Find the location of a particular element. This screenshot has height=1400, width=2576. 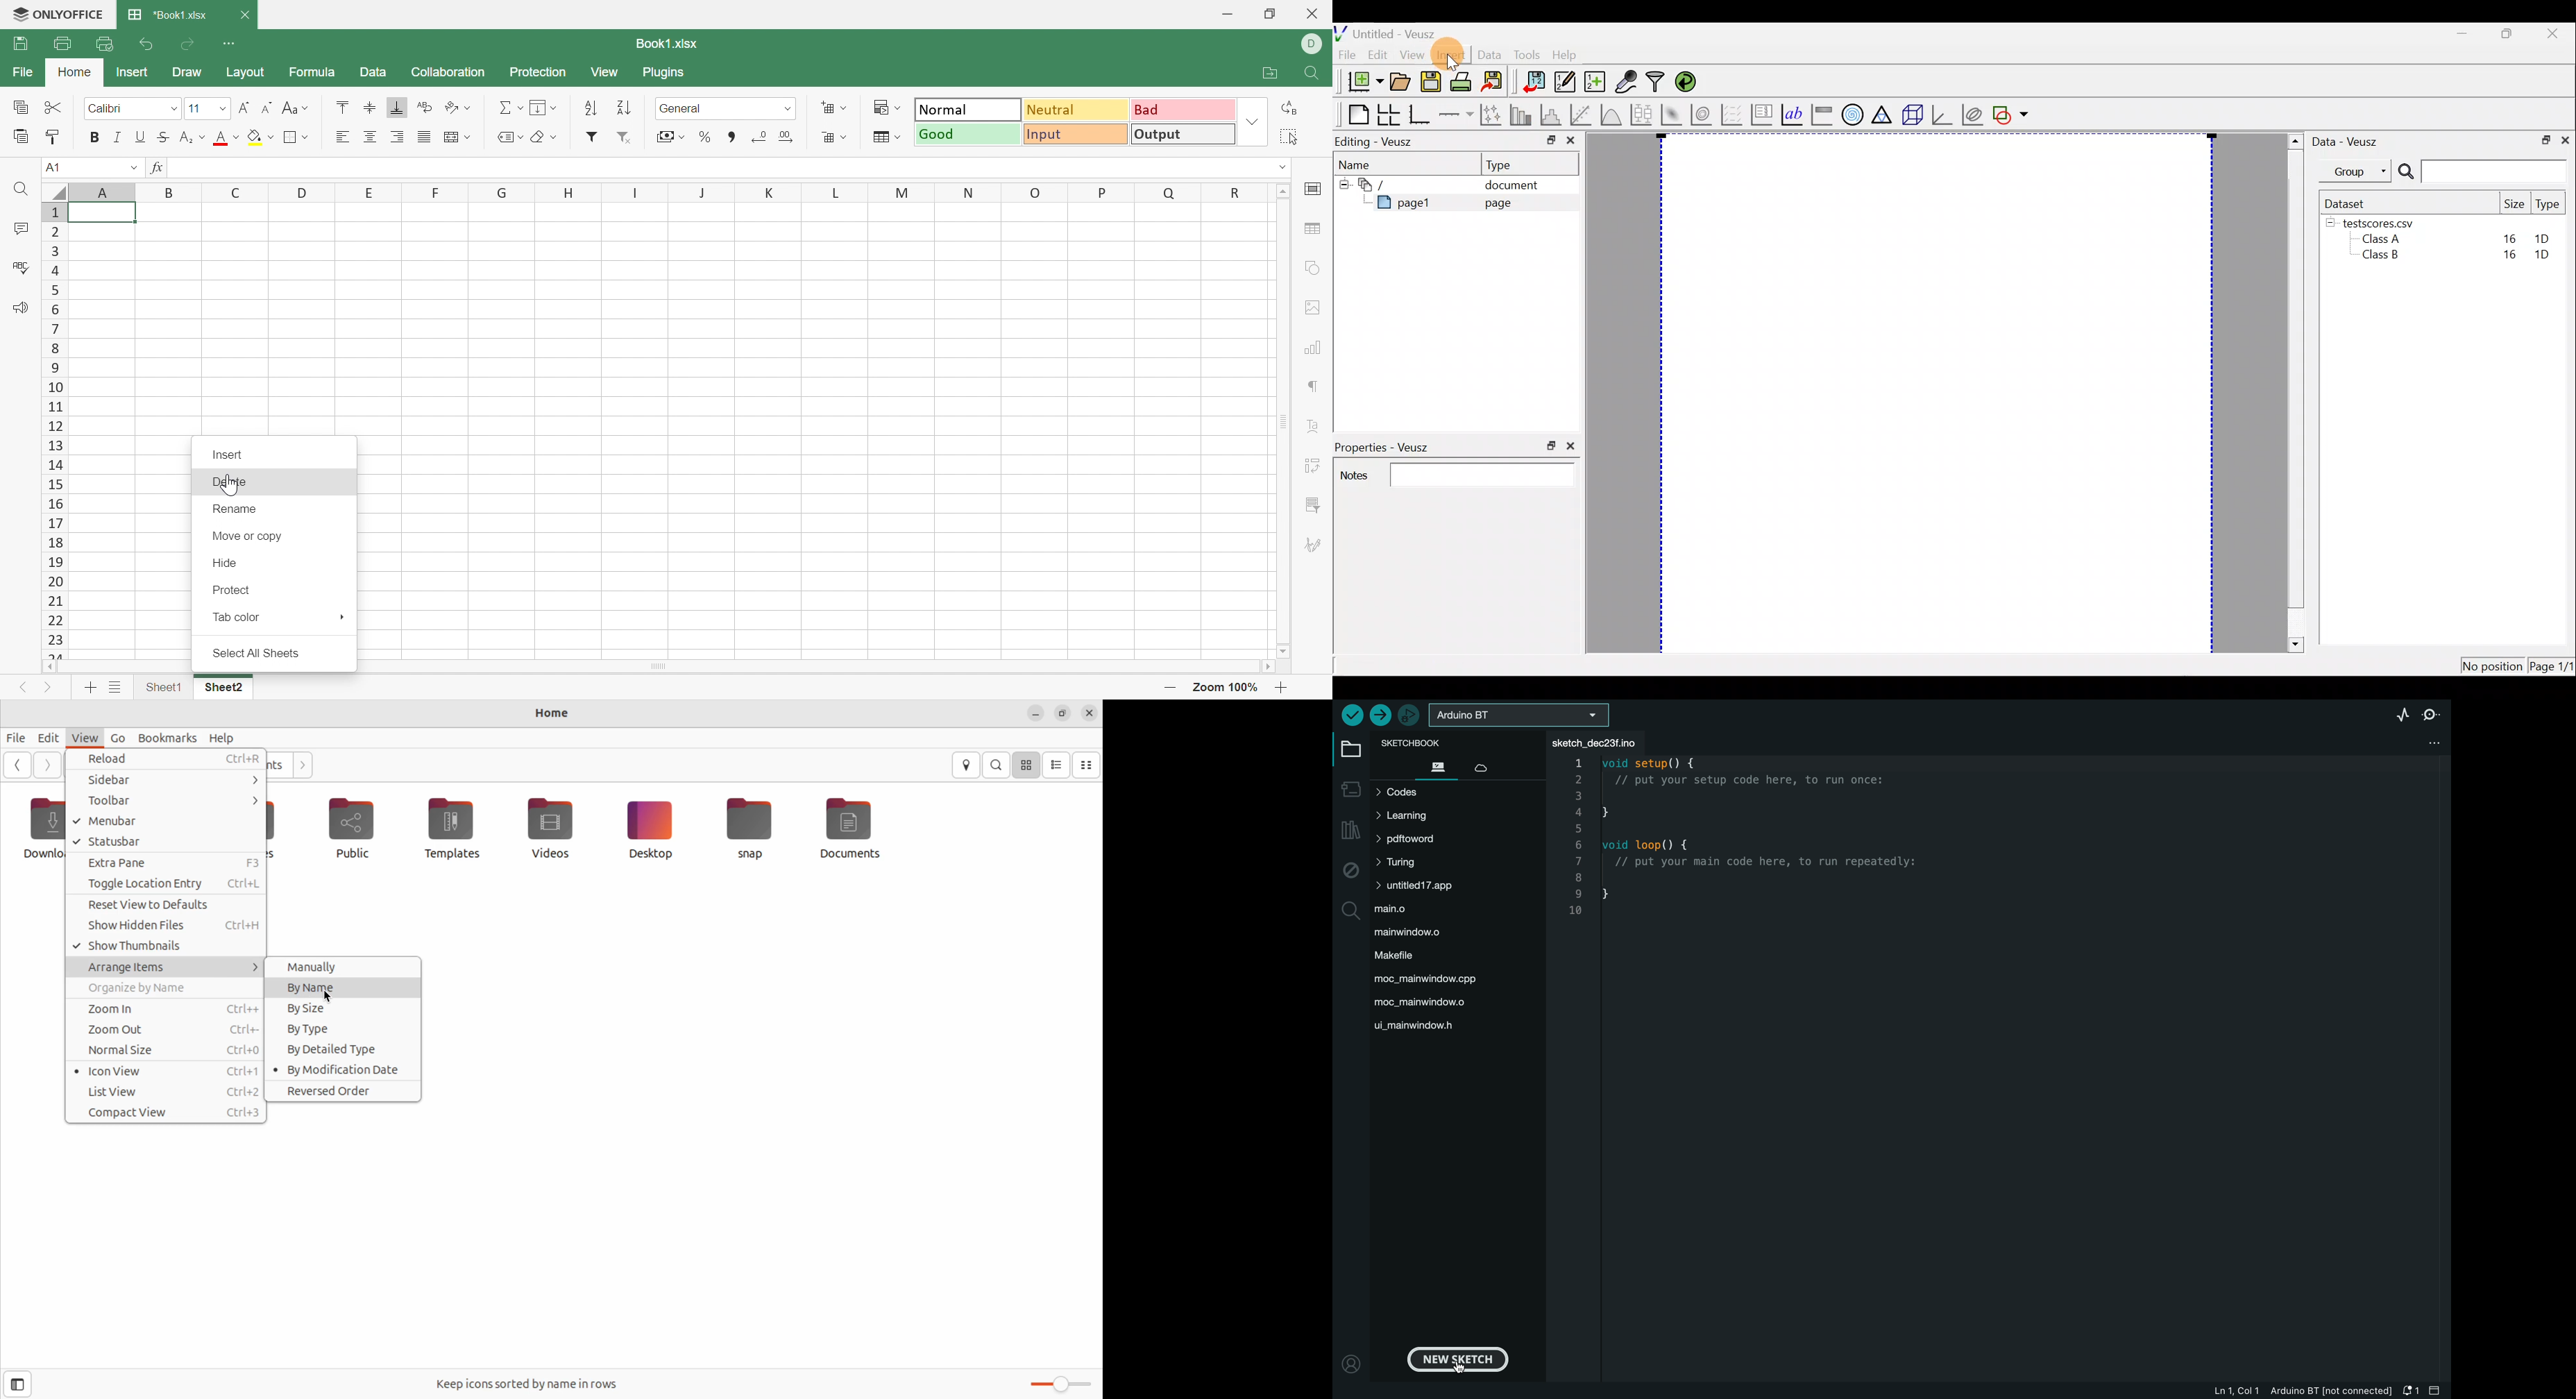

close is located at coordinates (1570, 141).